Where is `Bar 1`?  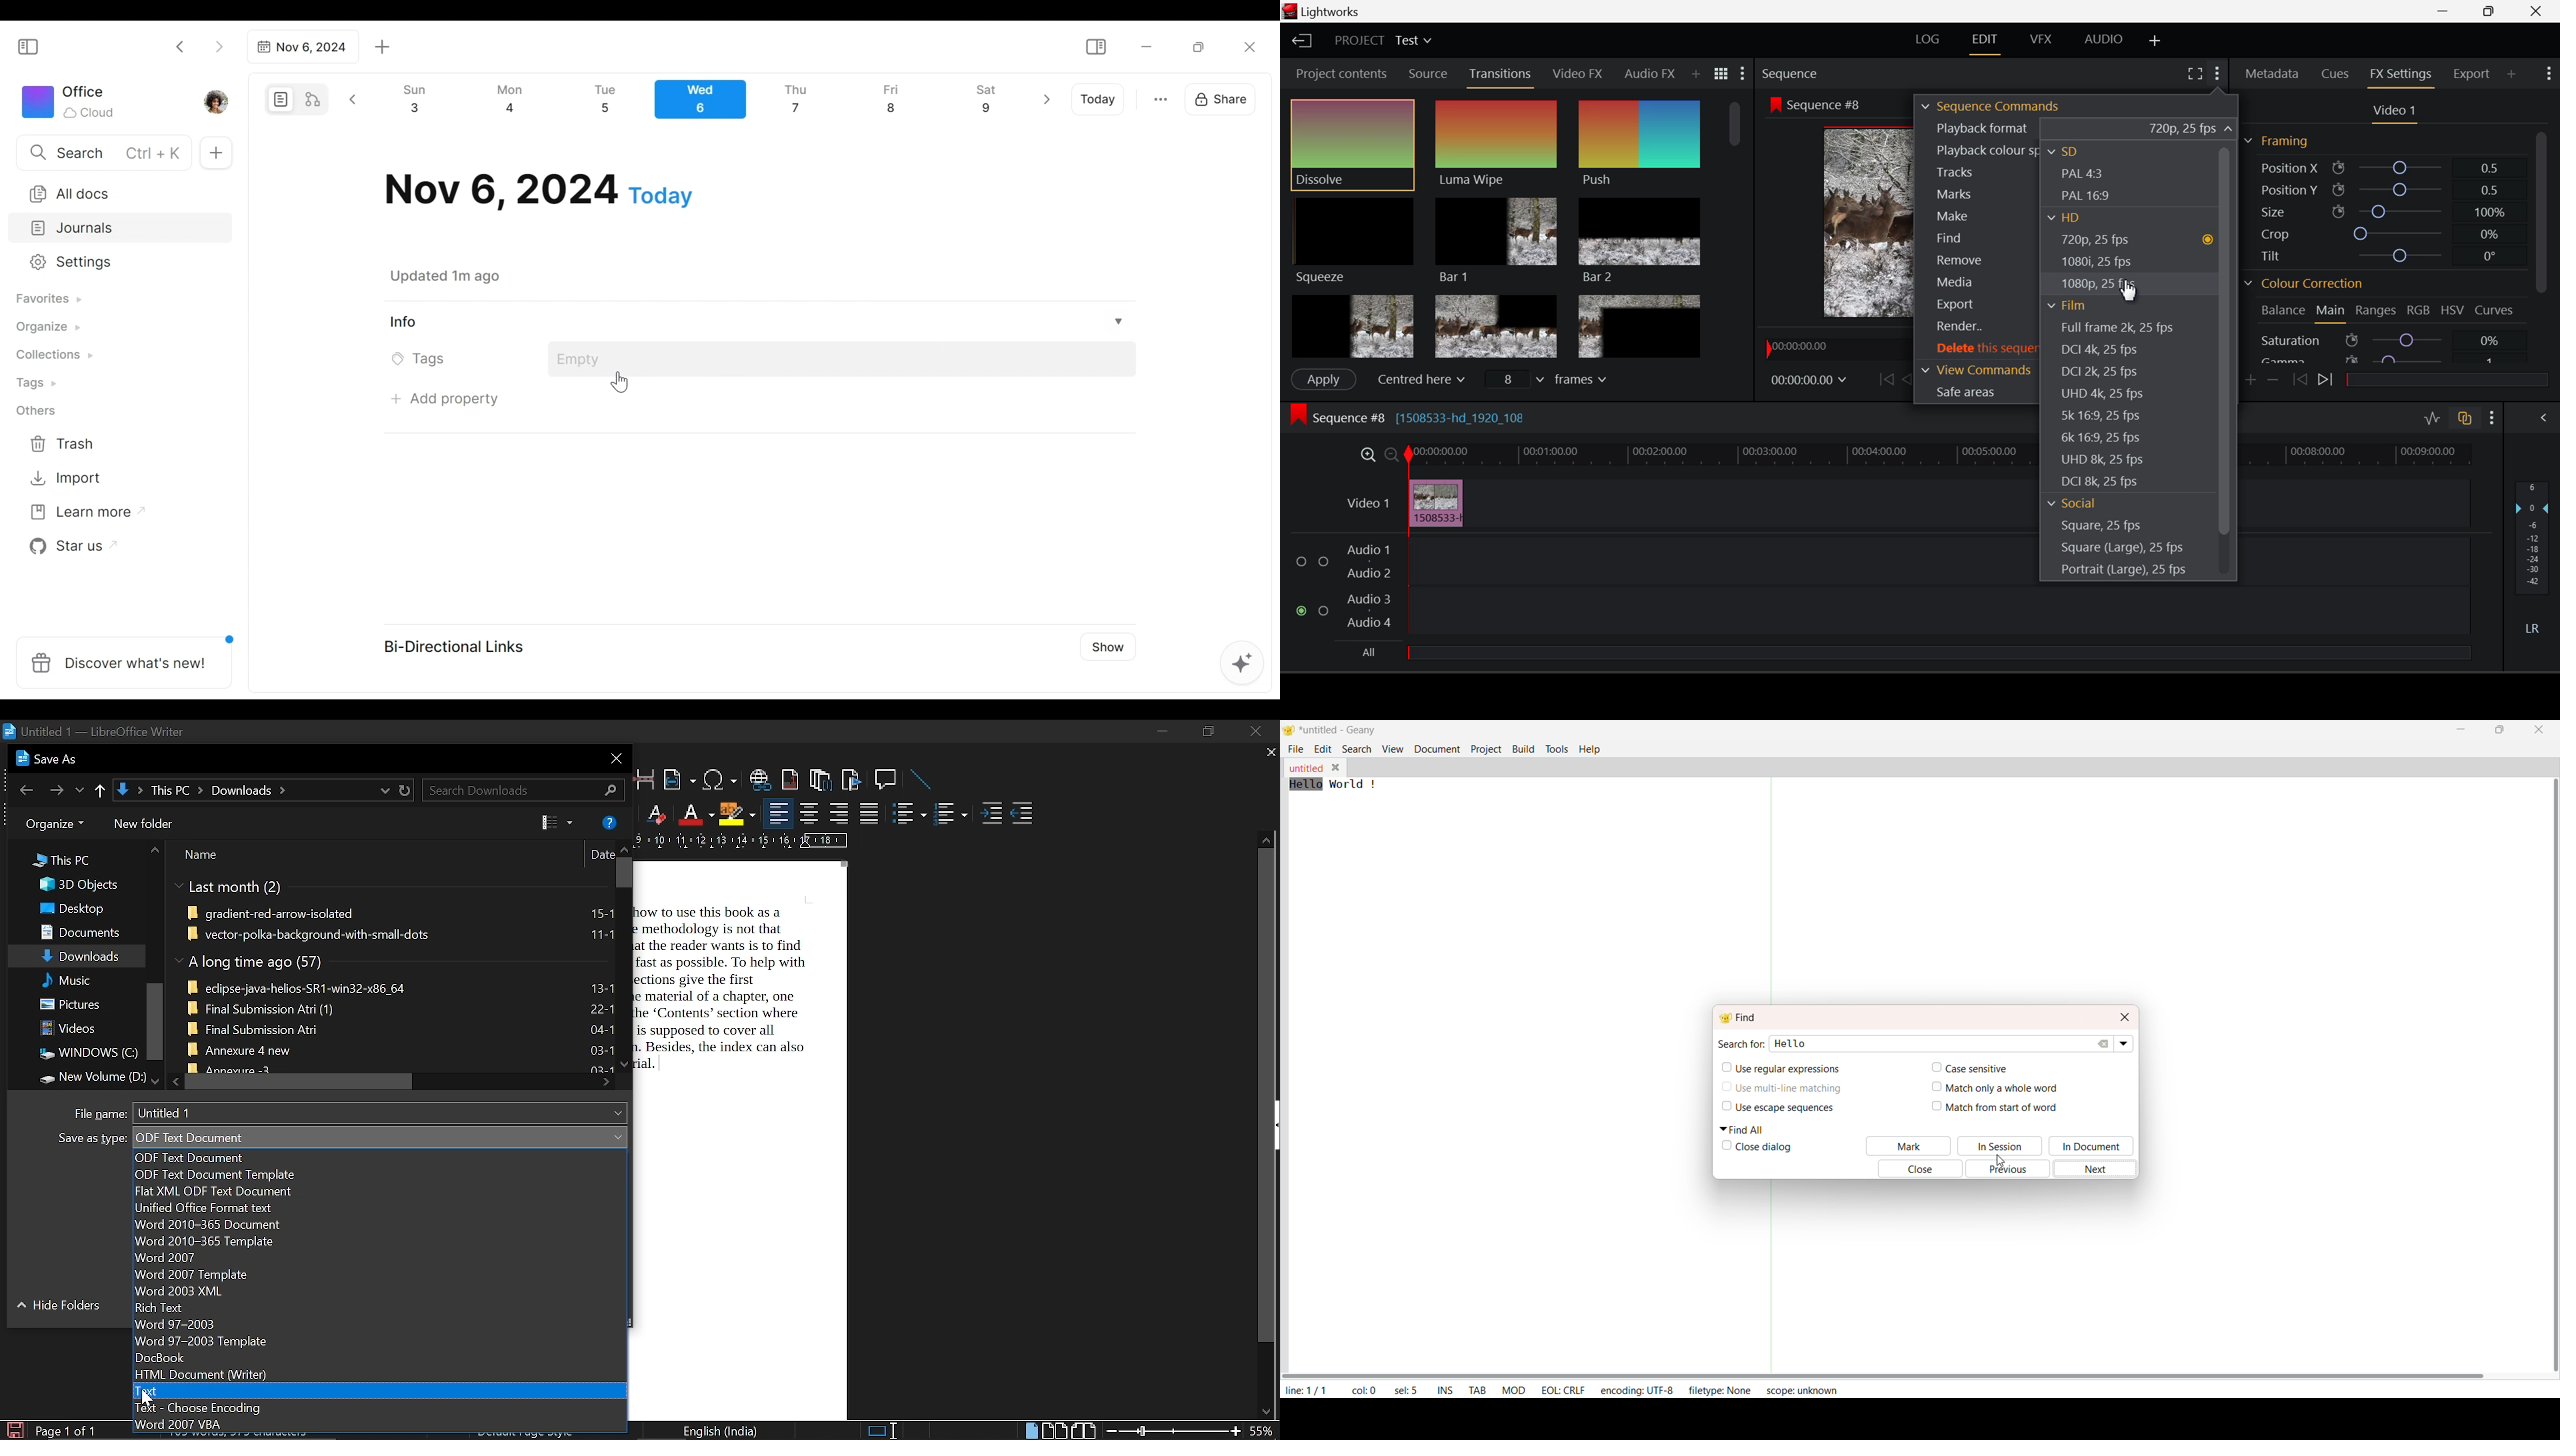
Bar 1 is located at coordinates (1496, 238).